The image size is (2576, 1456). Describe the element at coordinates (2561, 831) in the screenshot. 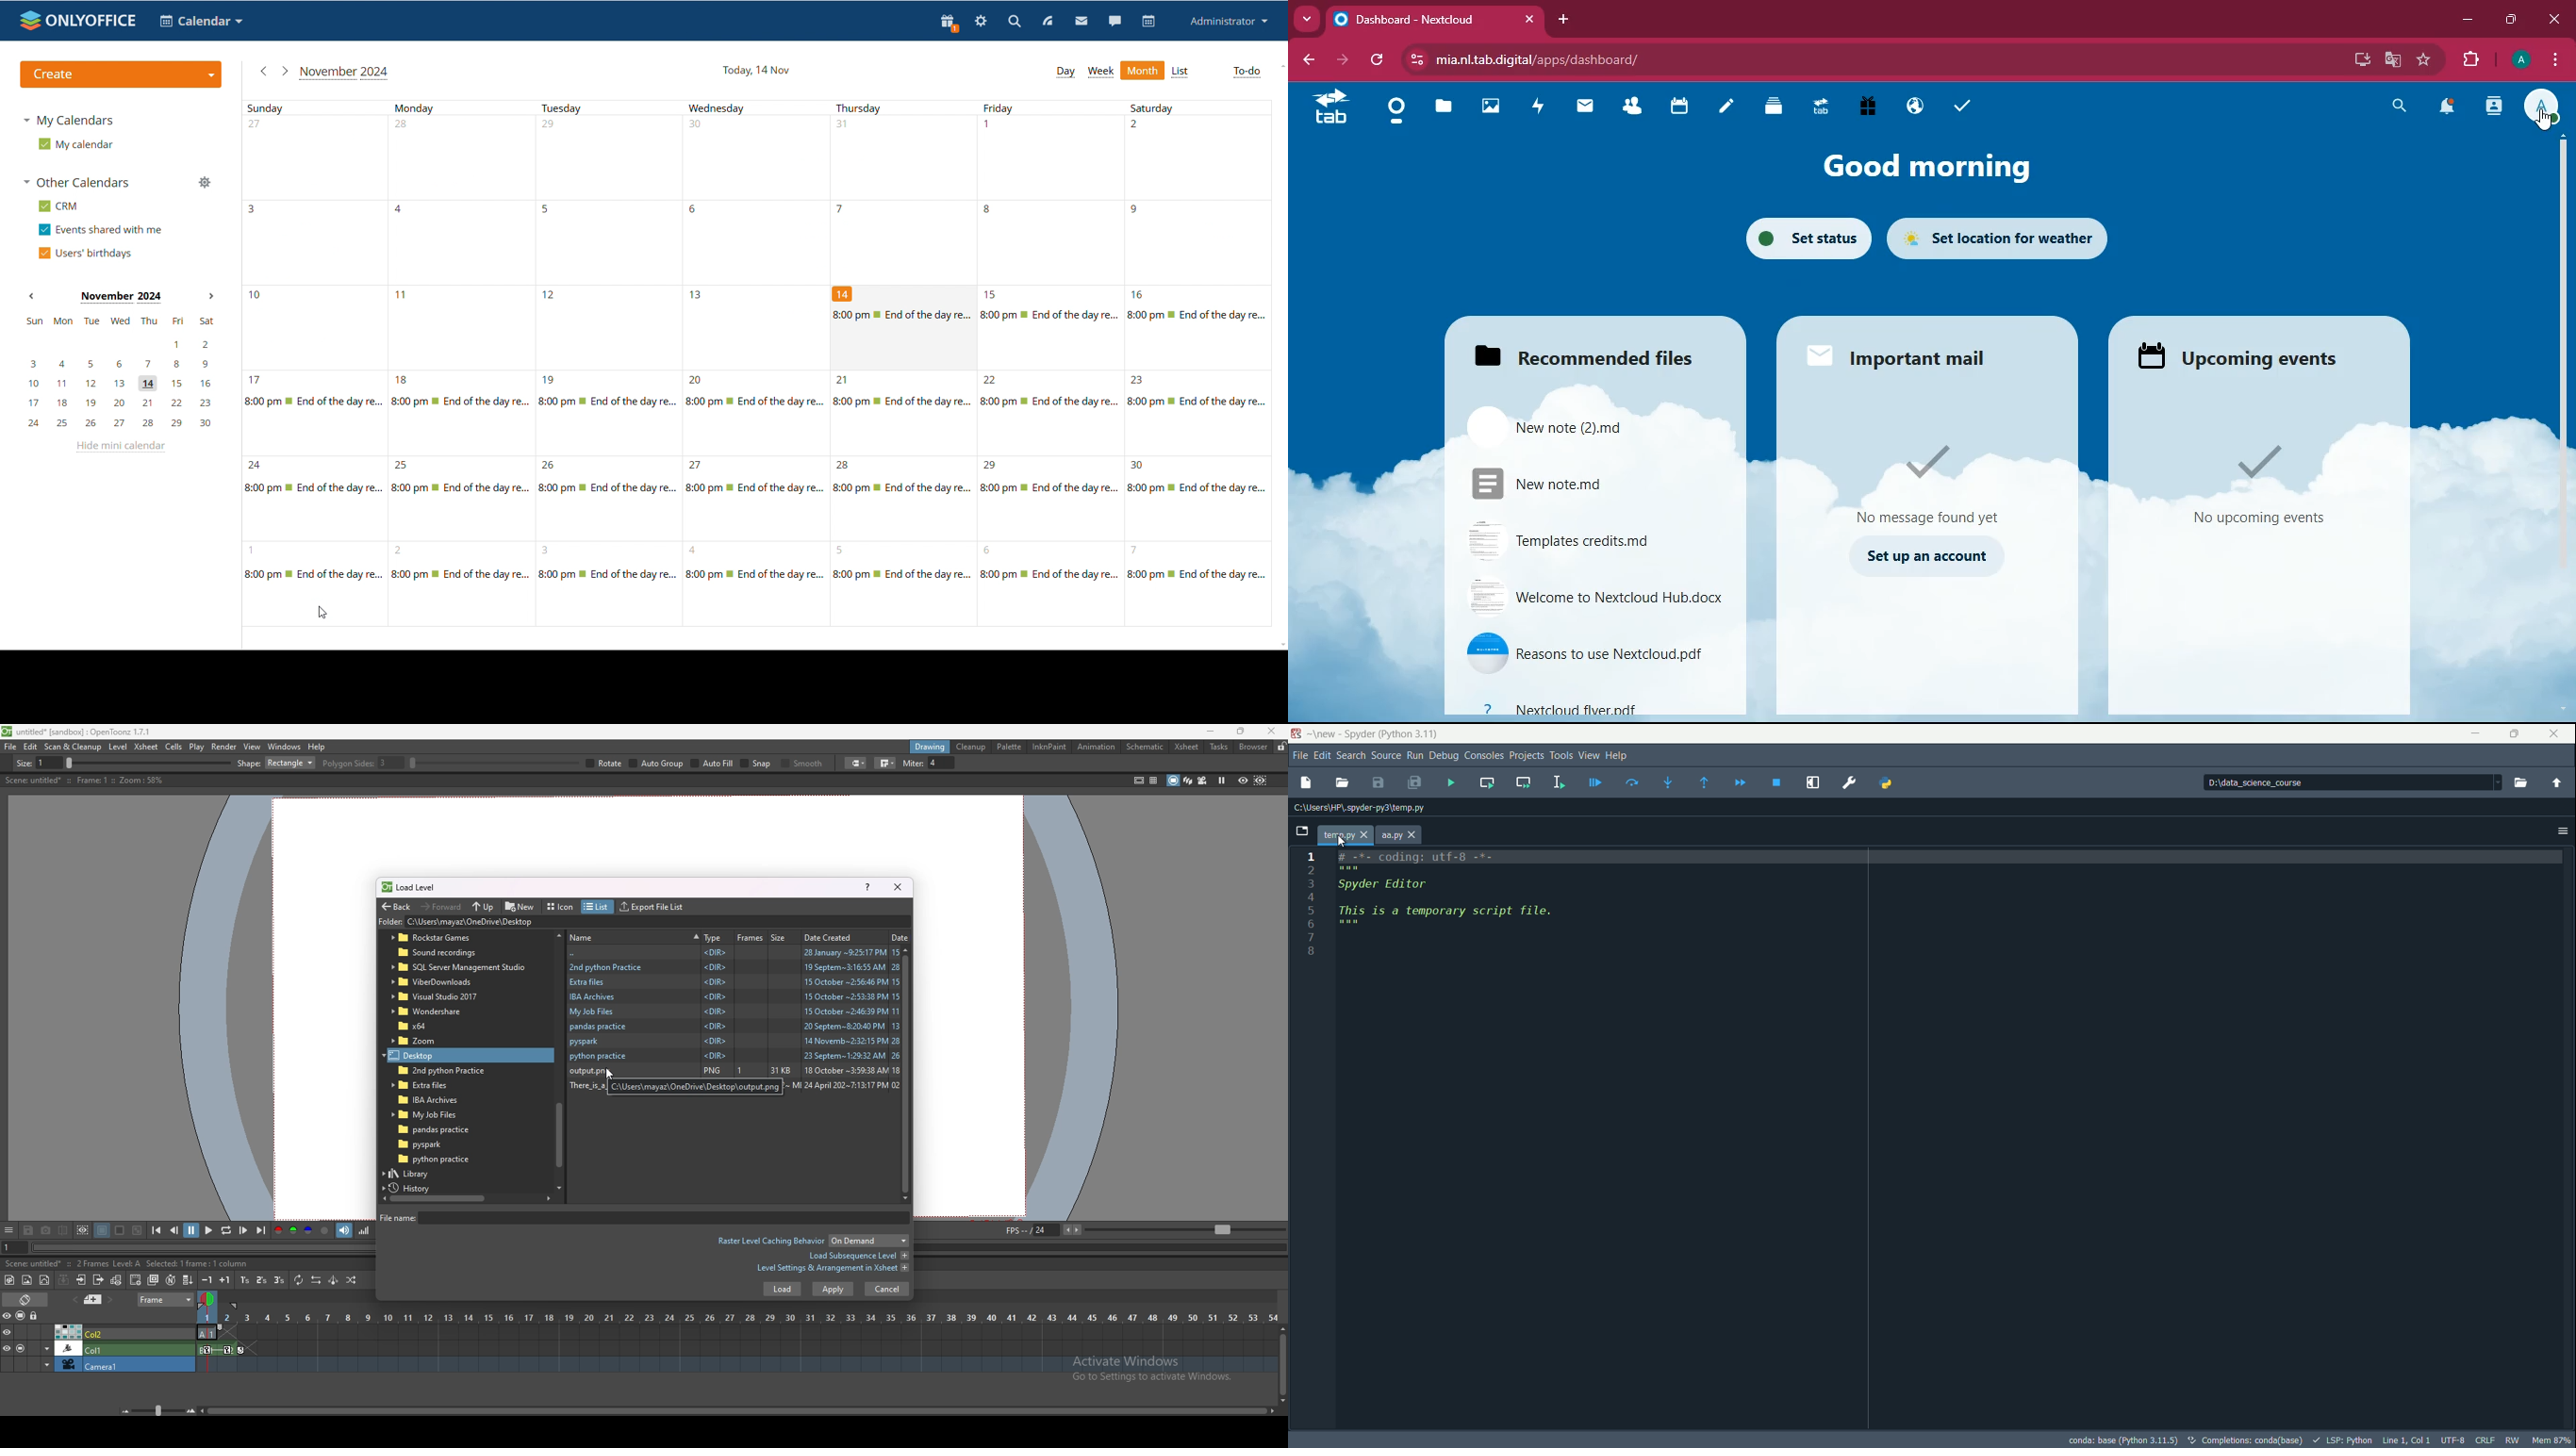

I see `options` at that location.